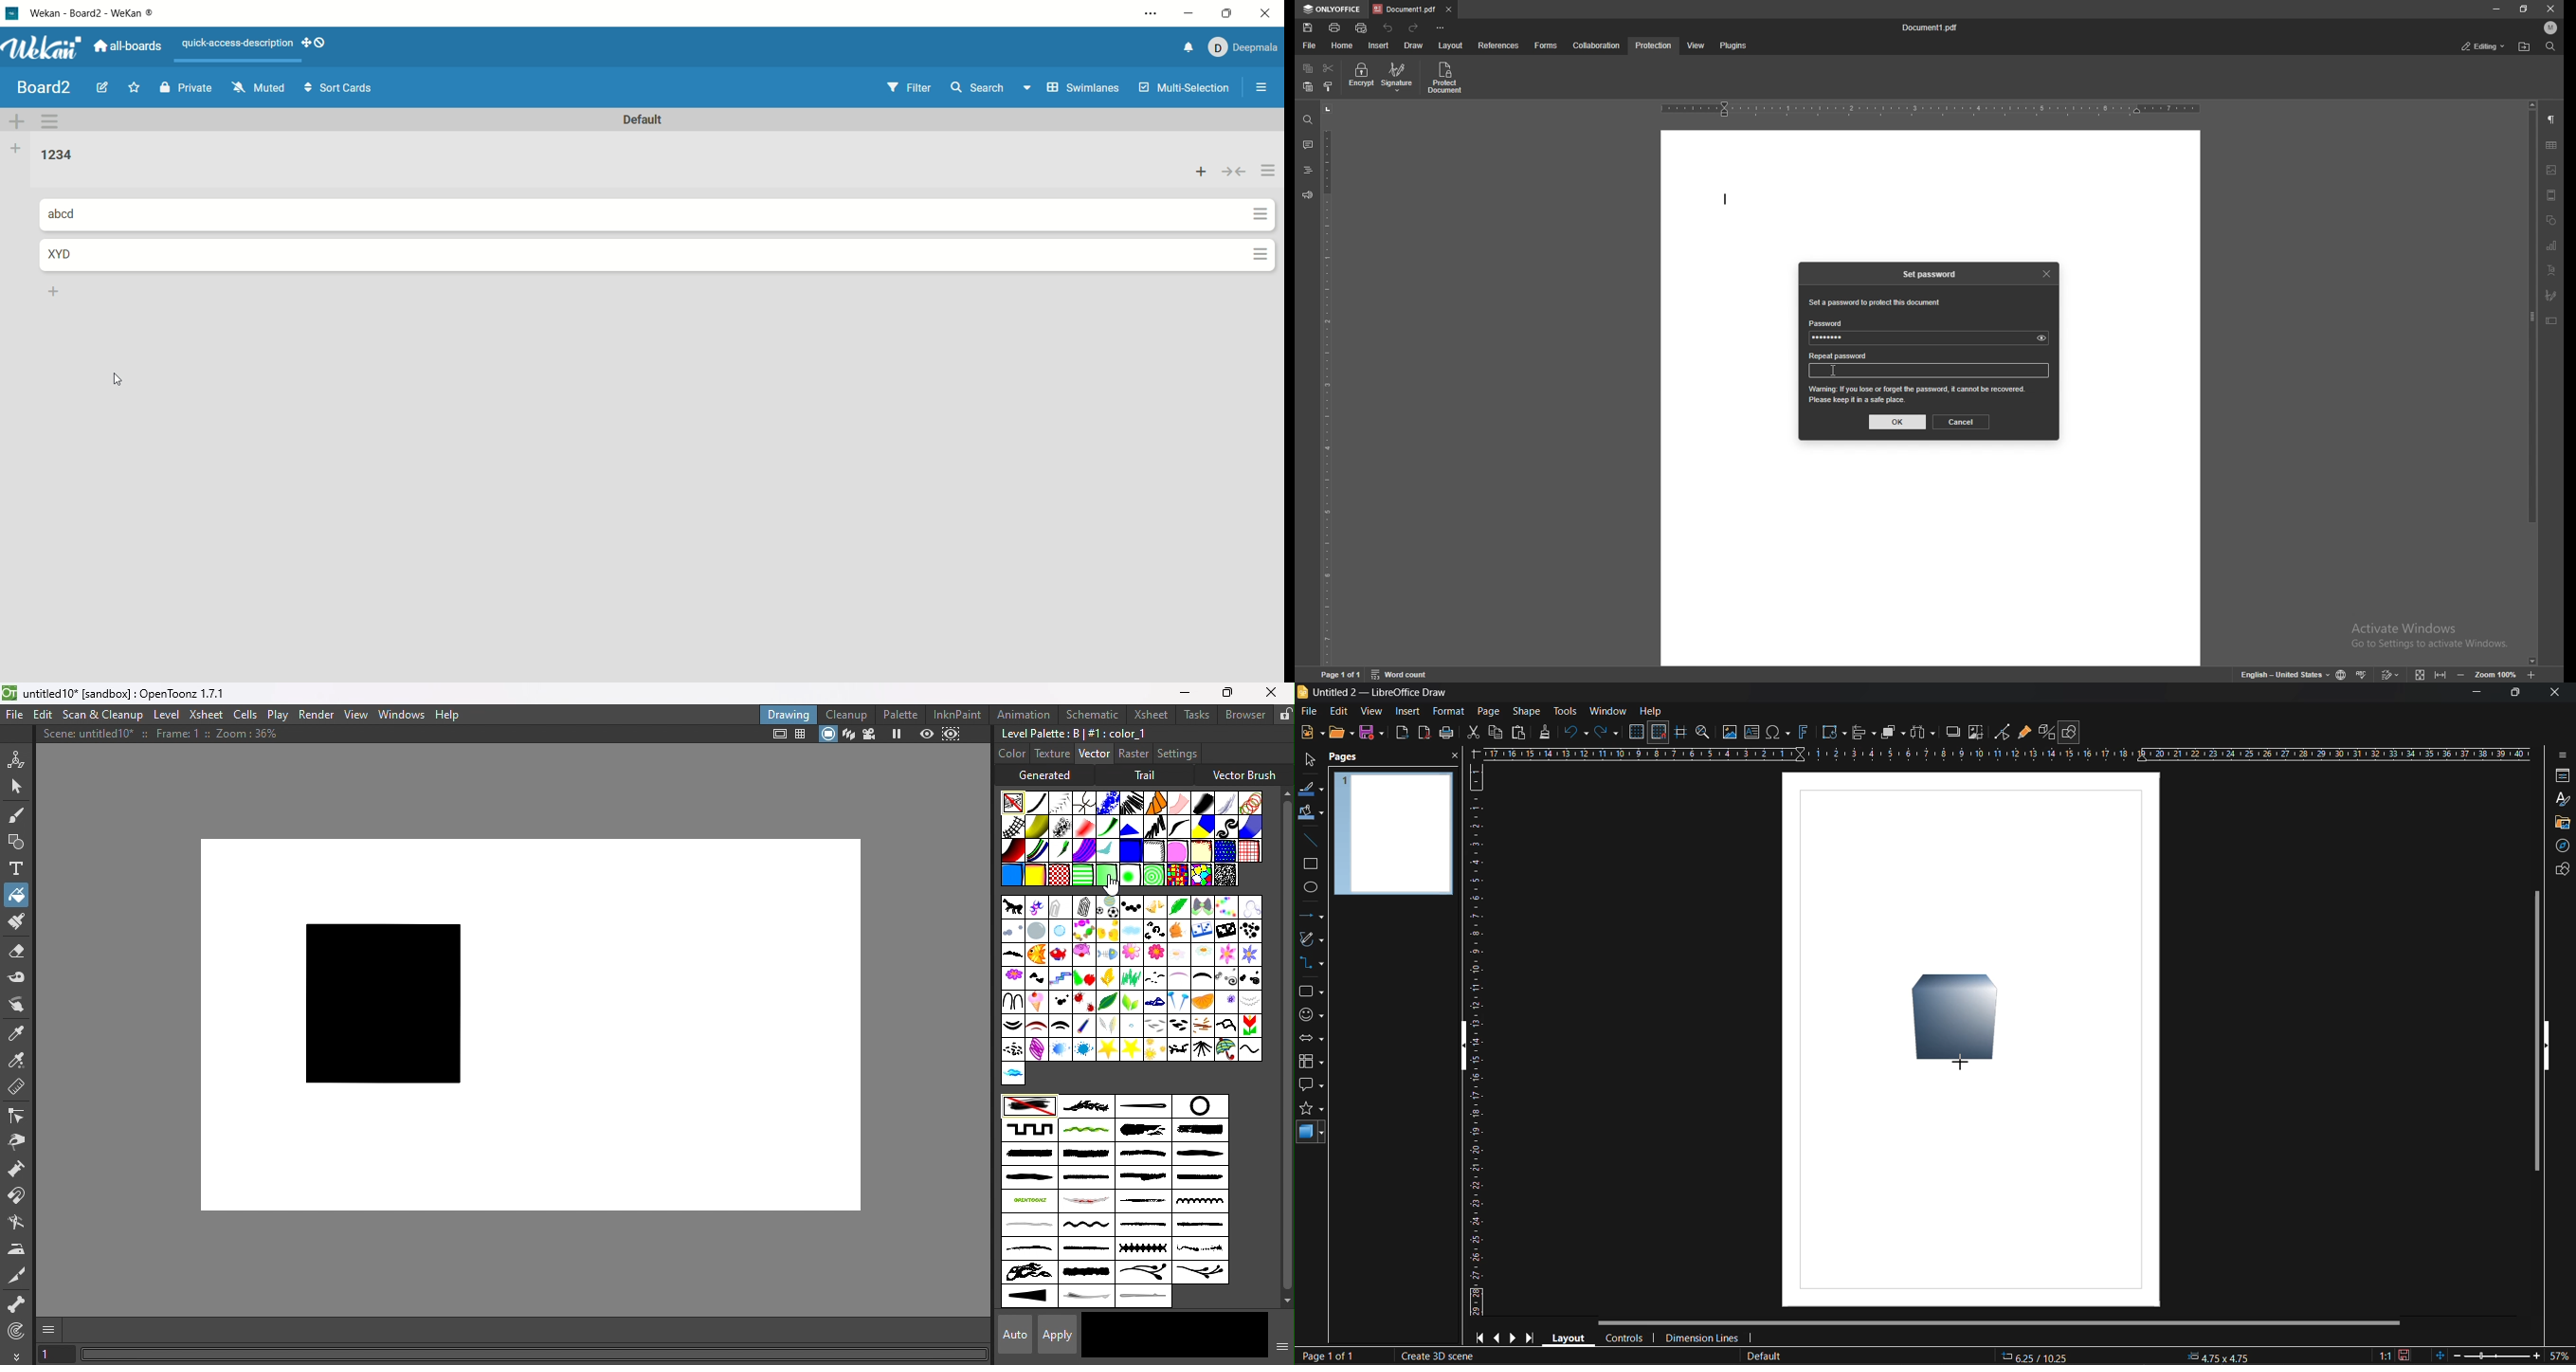 The width and height of the screenshot is (2576, 1372). Describe the element at coordinates (1178, 827) in the screenshot. I see `Wave` at that location.